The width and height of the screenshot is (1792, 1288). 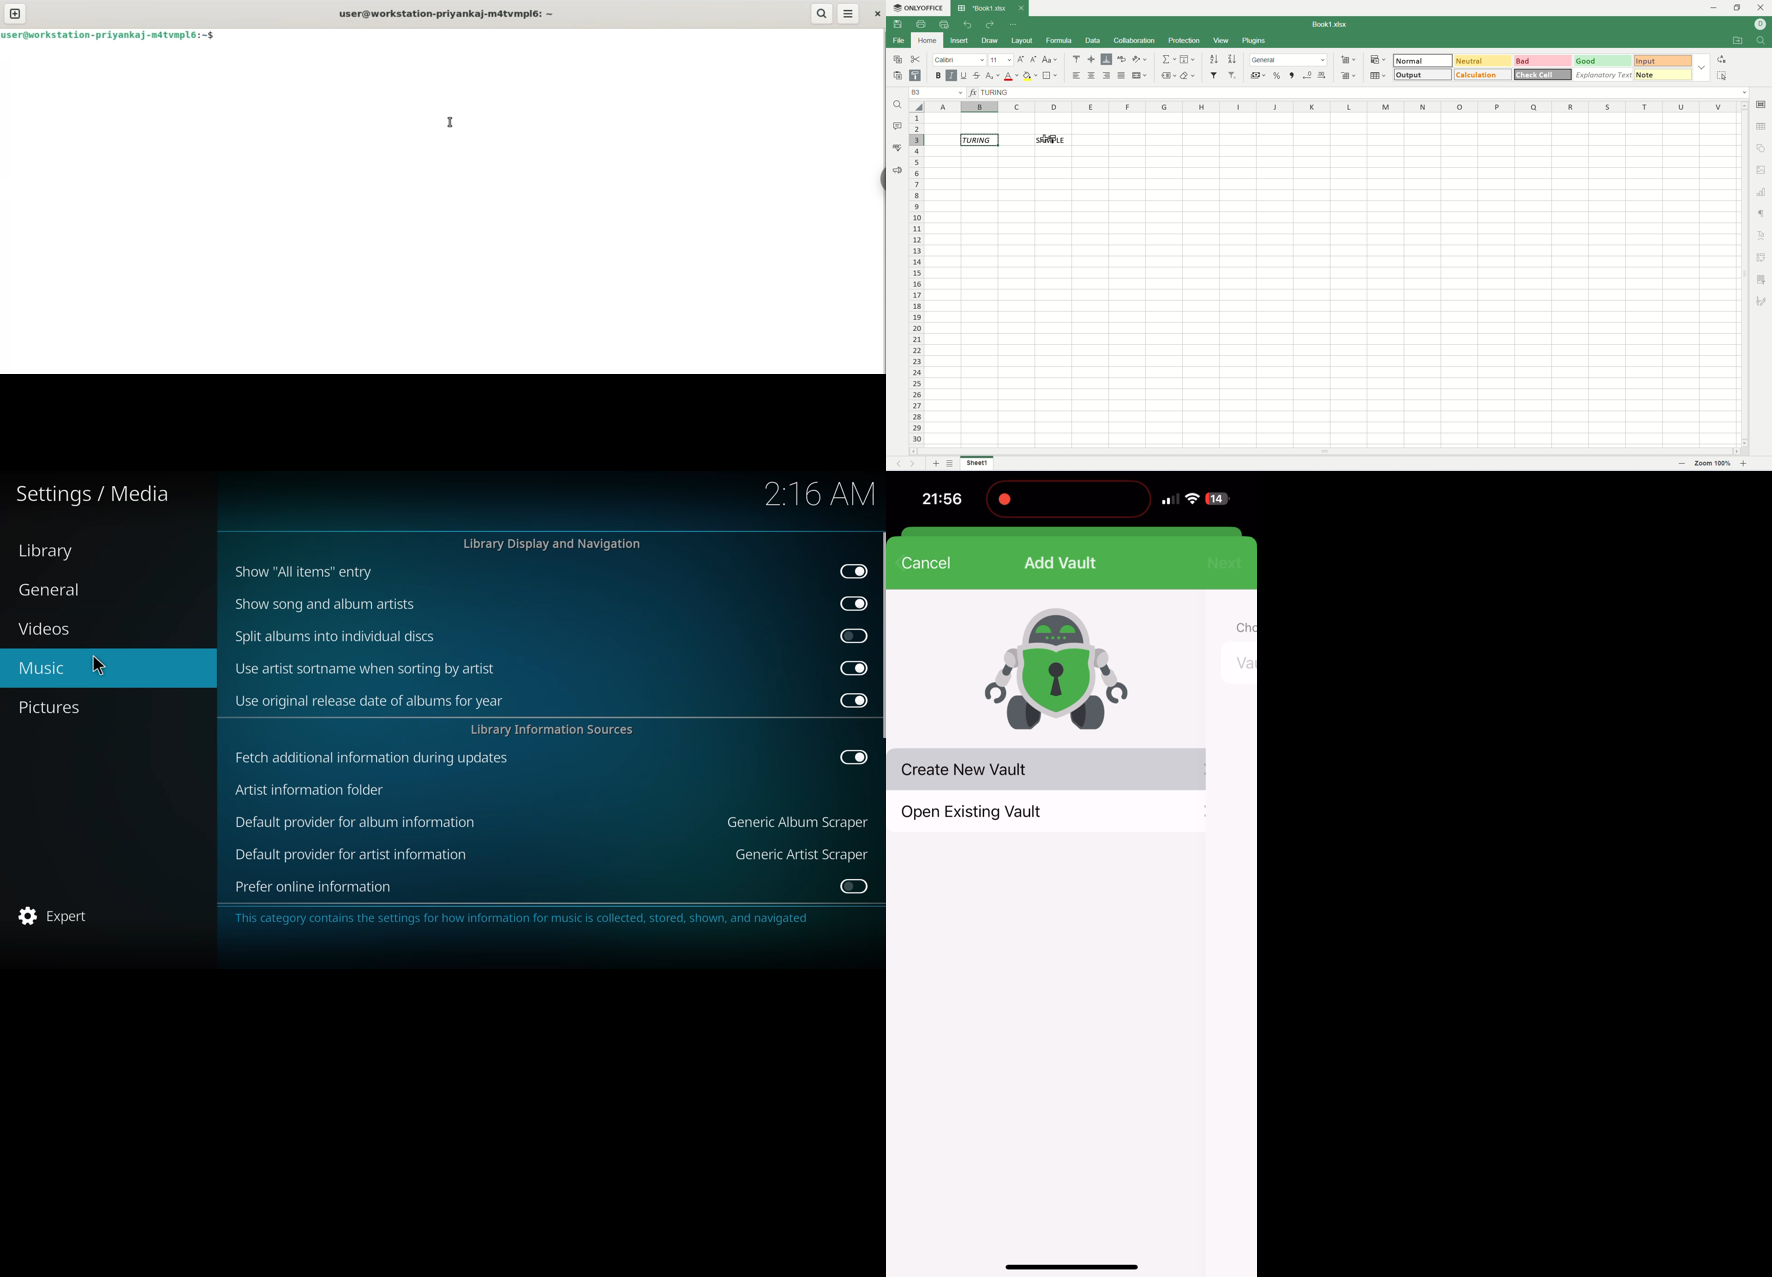 What do you see at coordinates (851, 572) in the screenshot?
I see `enabled` at bounding box center [851, 572].